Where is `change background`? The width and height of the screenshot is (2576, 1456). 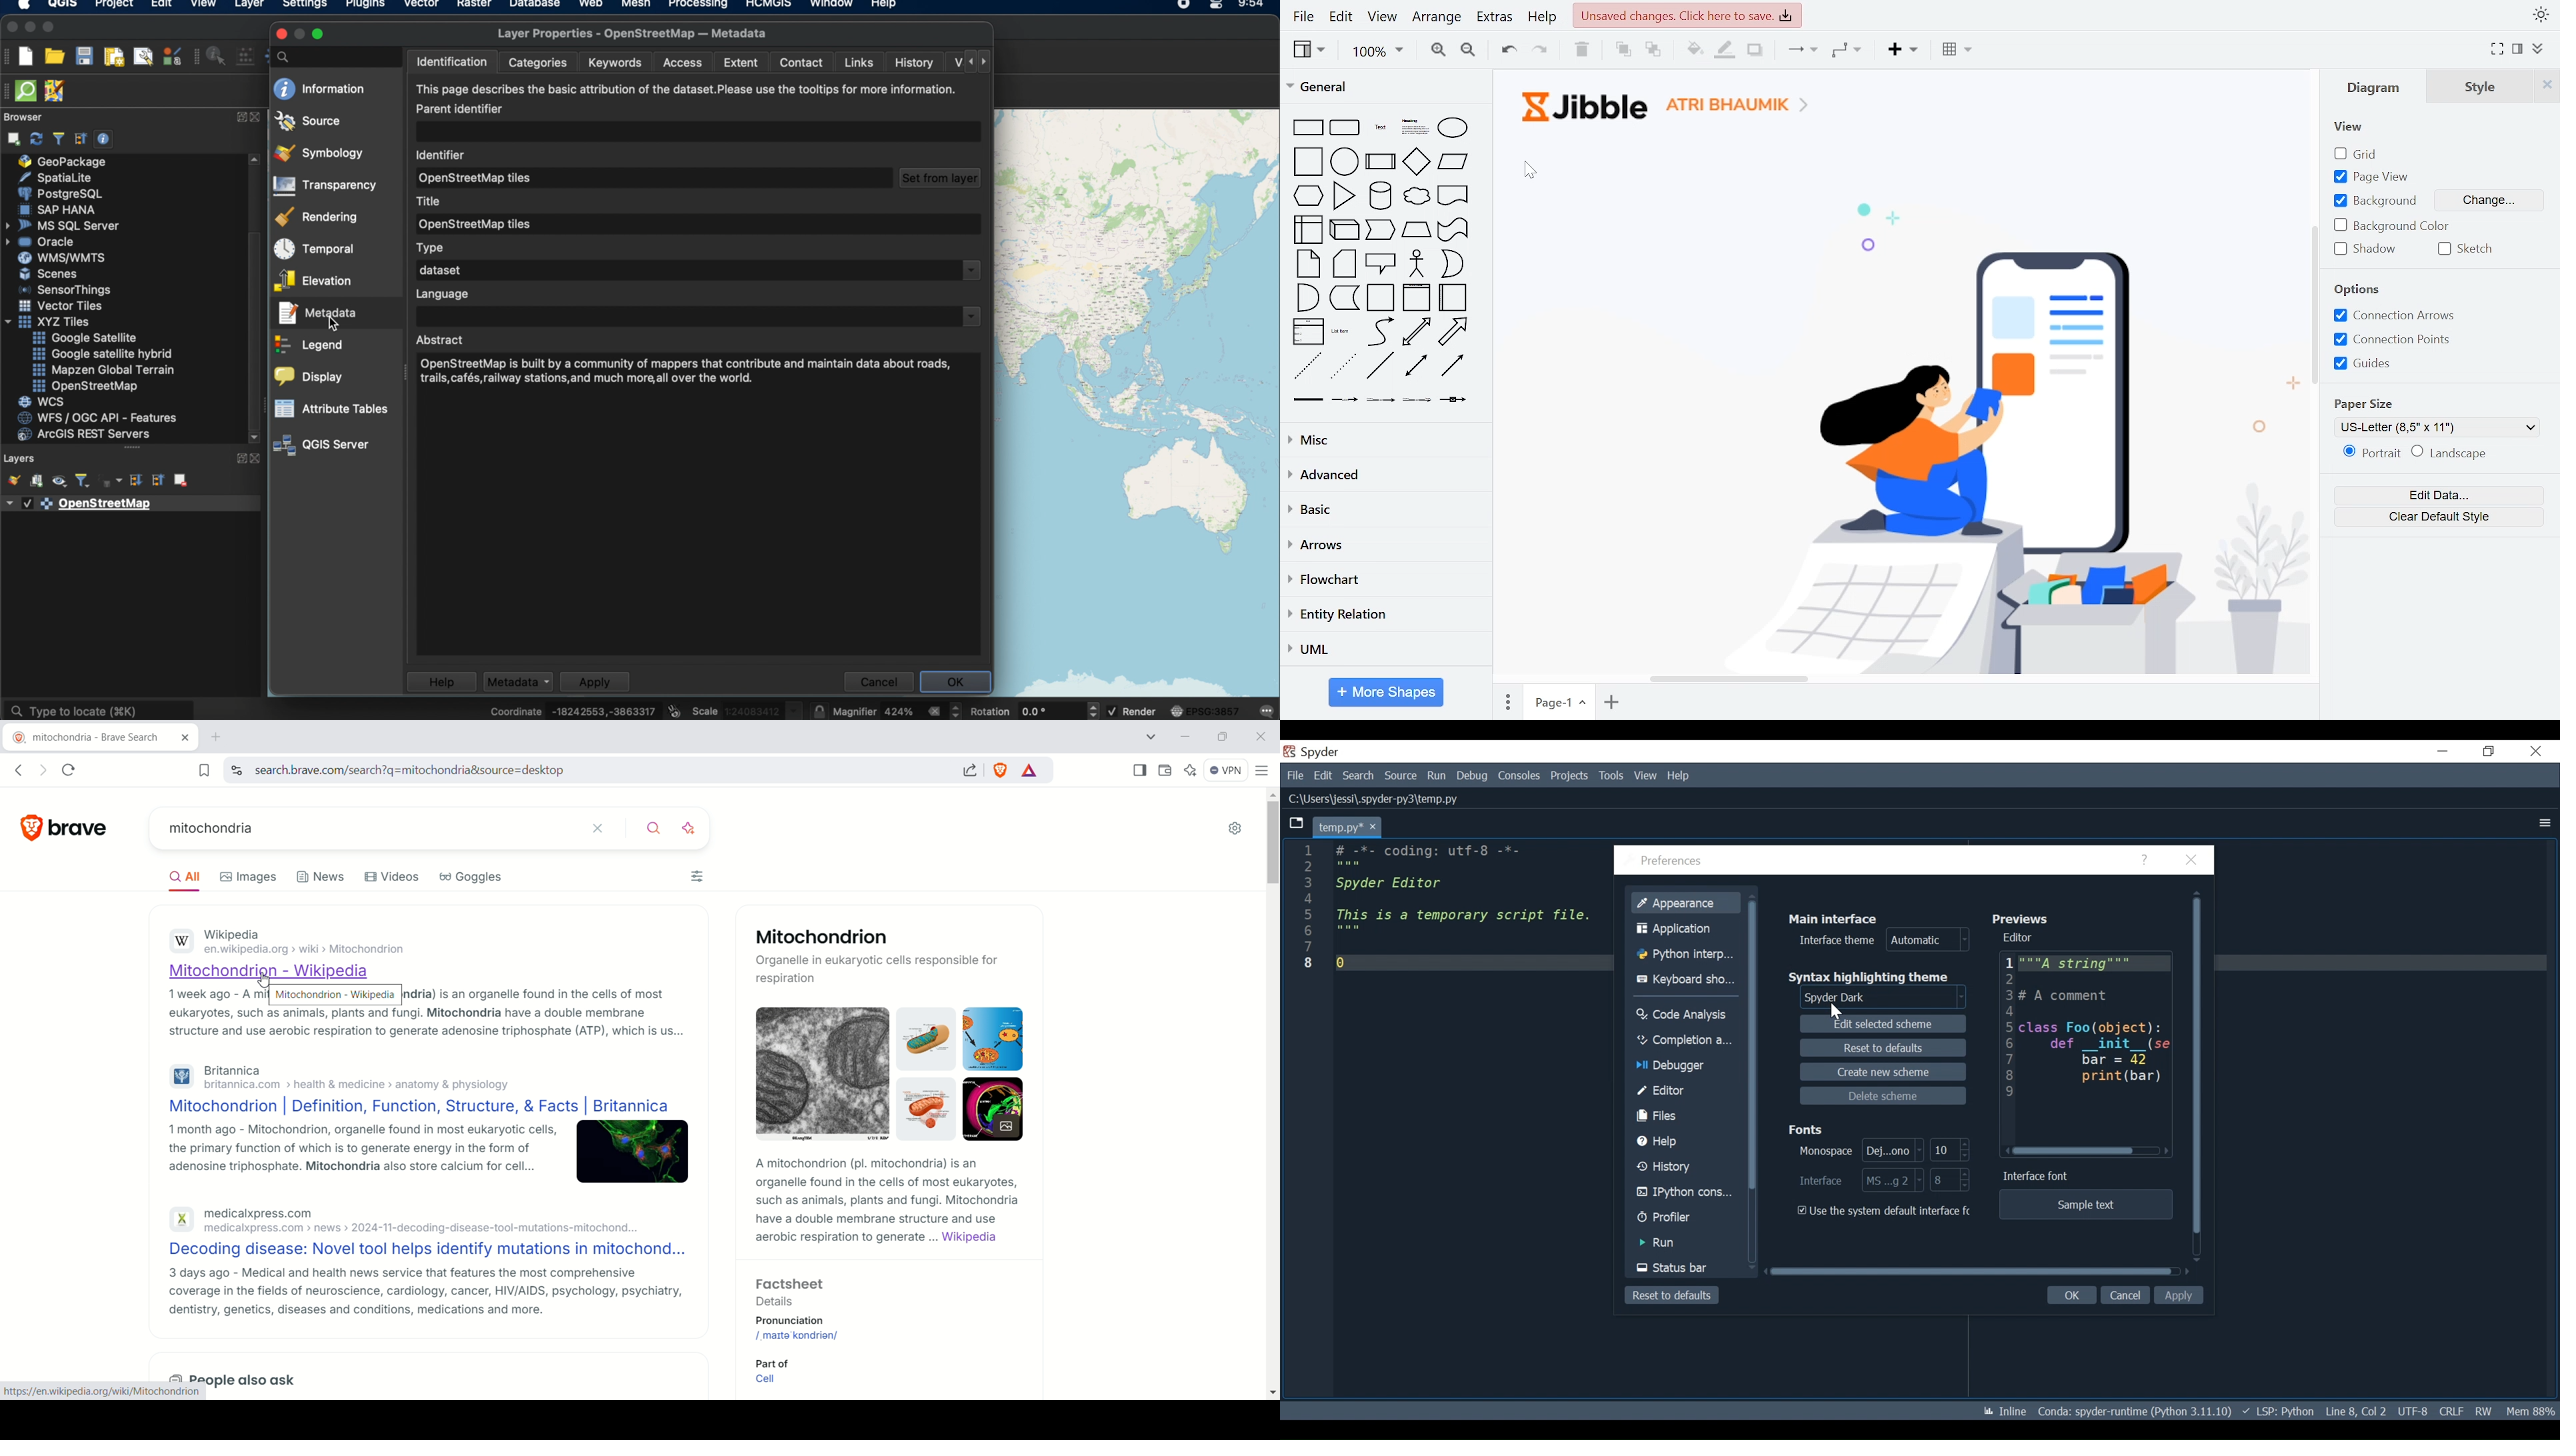
change background is located at coordinates (2489, 200).